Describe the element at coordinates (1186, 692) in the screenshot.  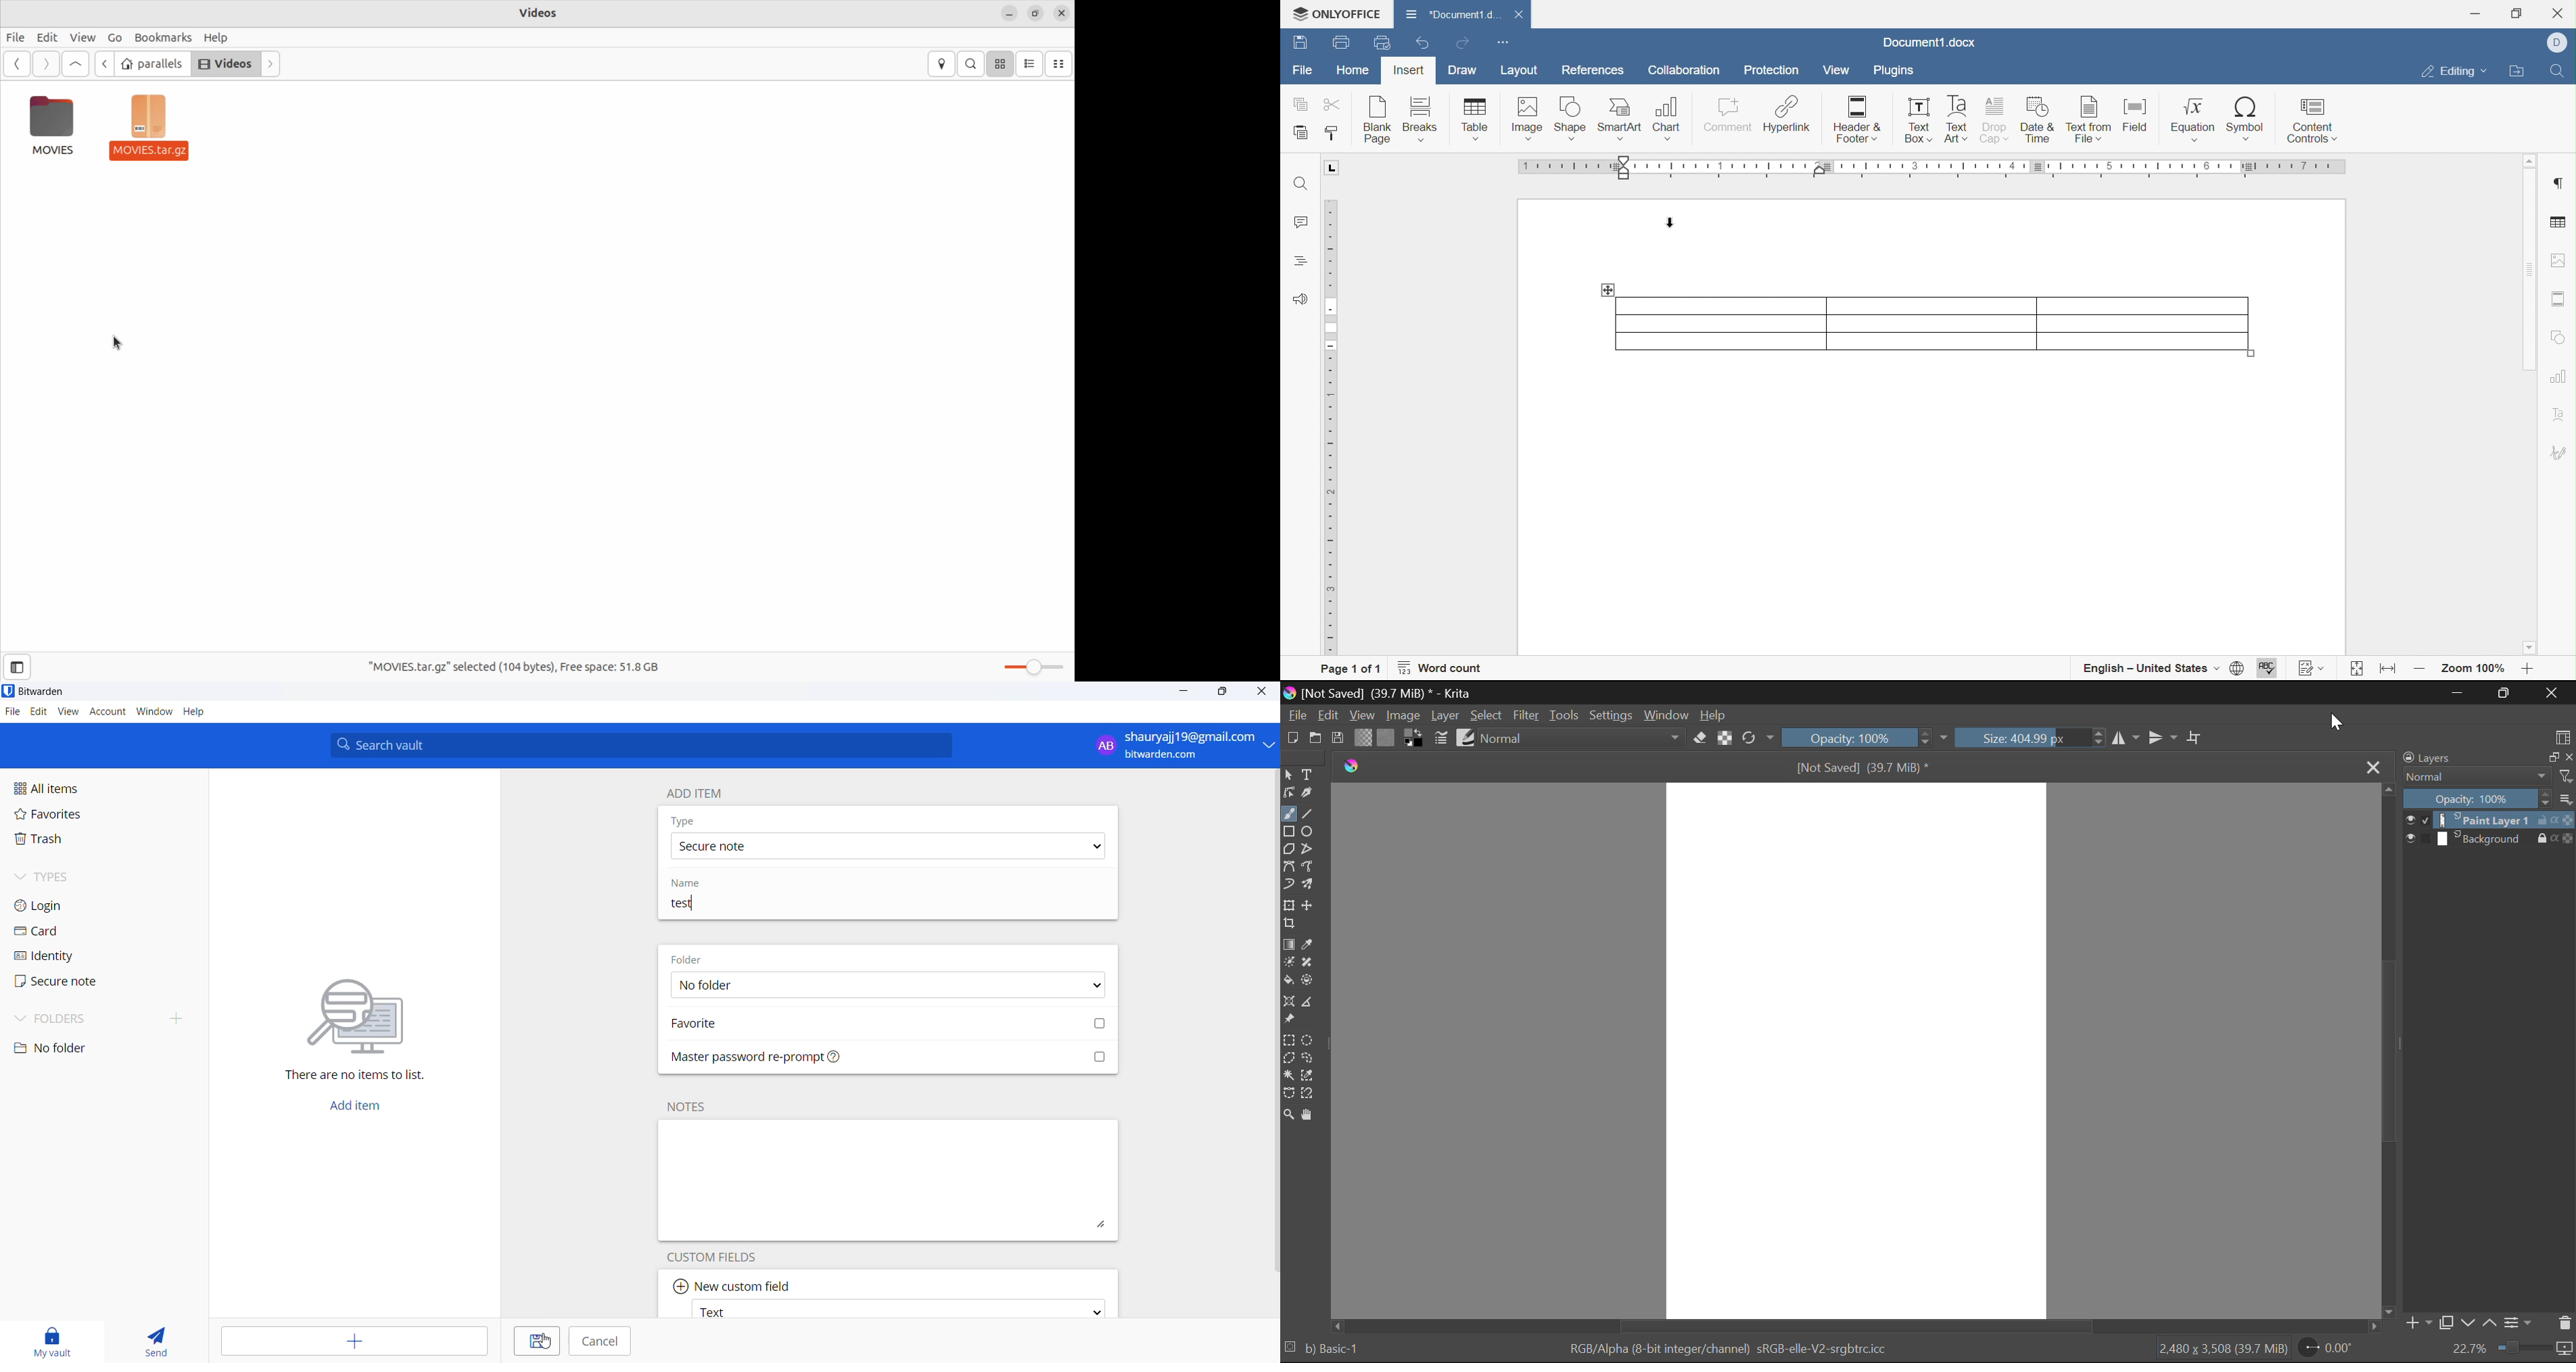
I see `minimize` at that location.